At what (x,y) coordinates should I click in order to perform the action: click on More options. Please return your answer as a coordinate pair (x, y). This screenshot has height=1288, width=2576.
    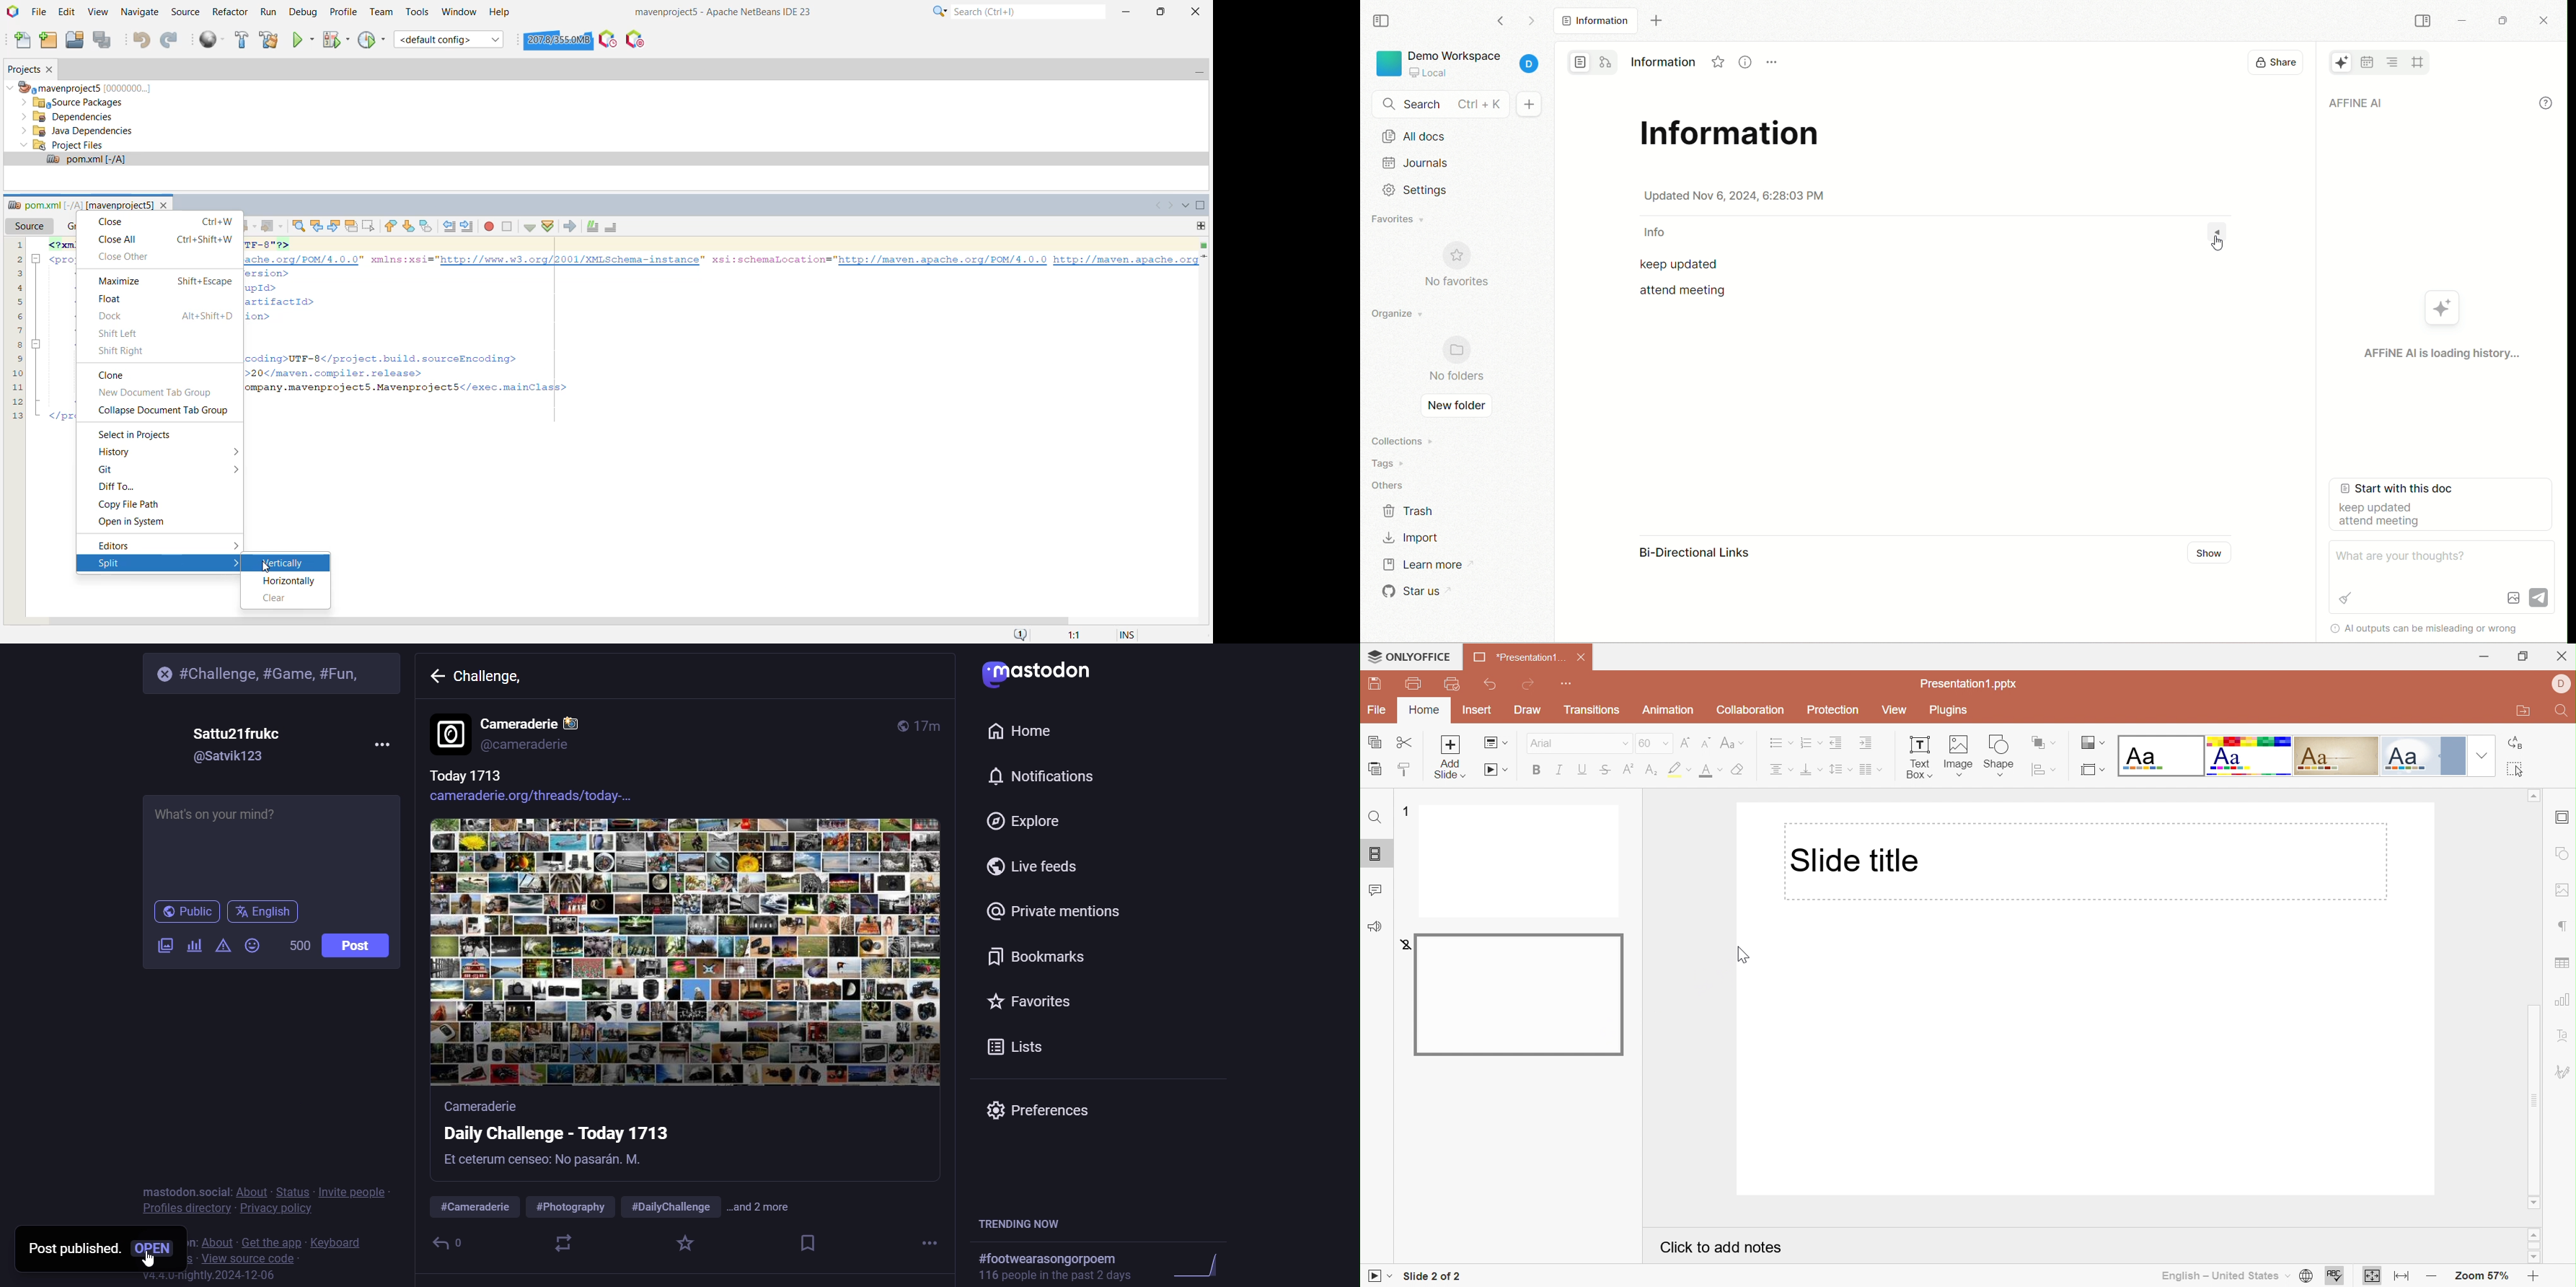
    Looking at the image, I should click on (230, 451).